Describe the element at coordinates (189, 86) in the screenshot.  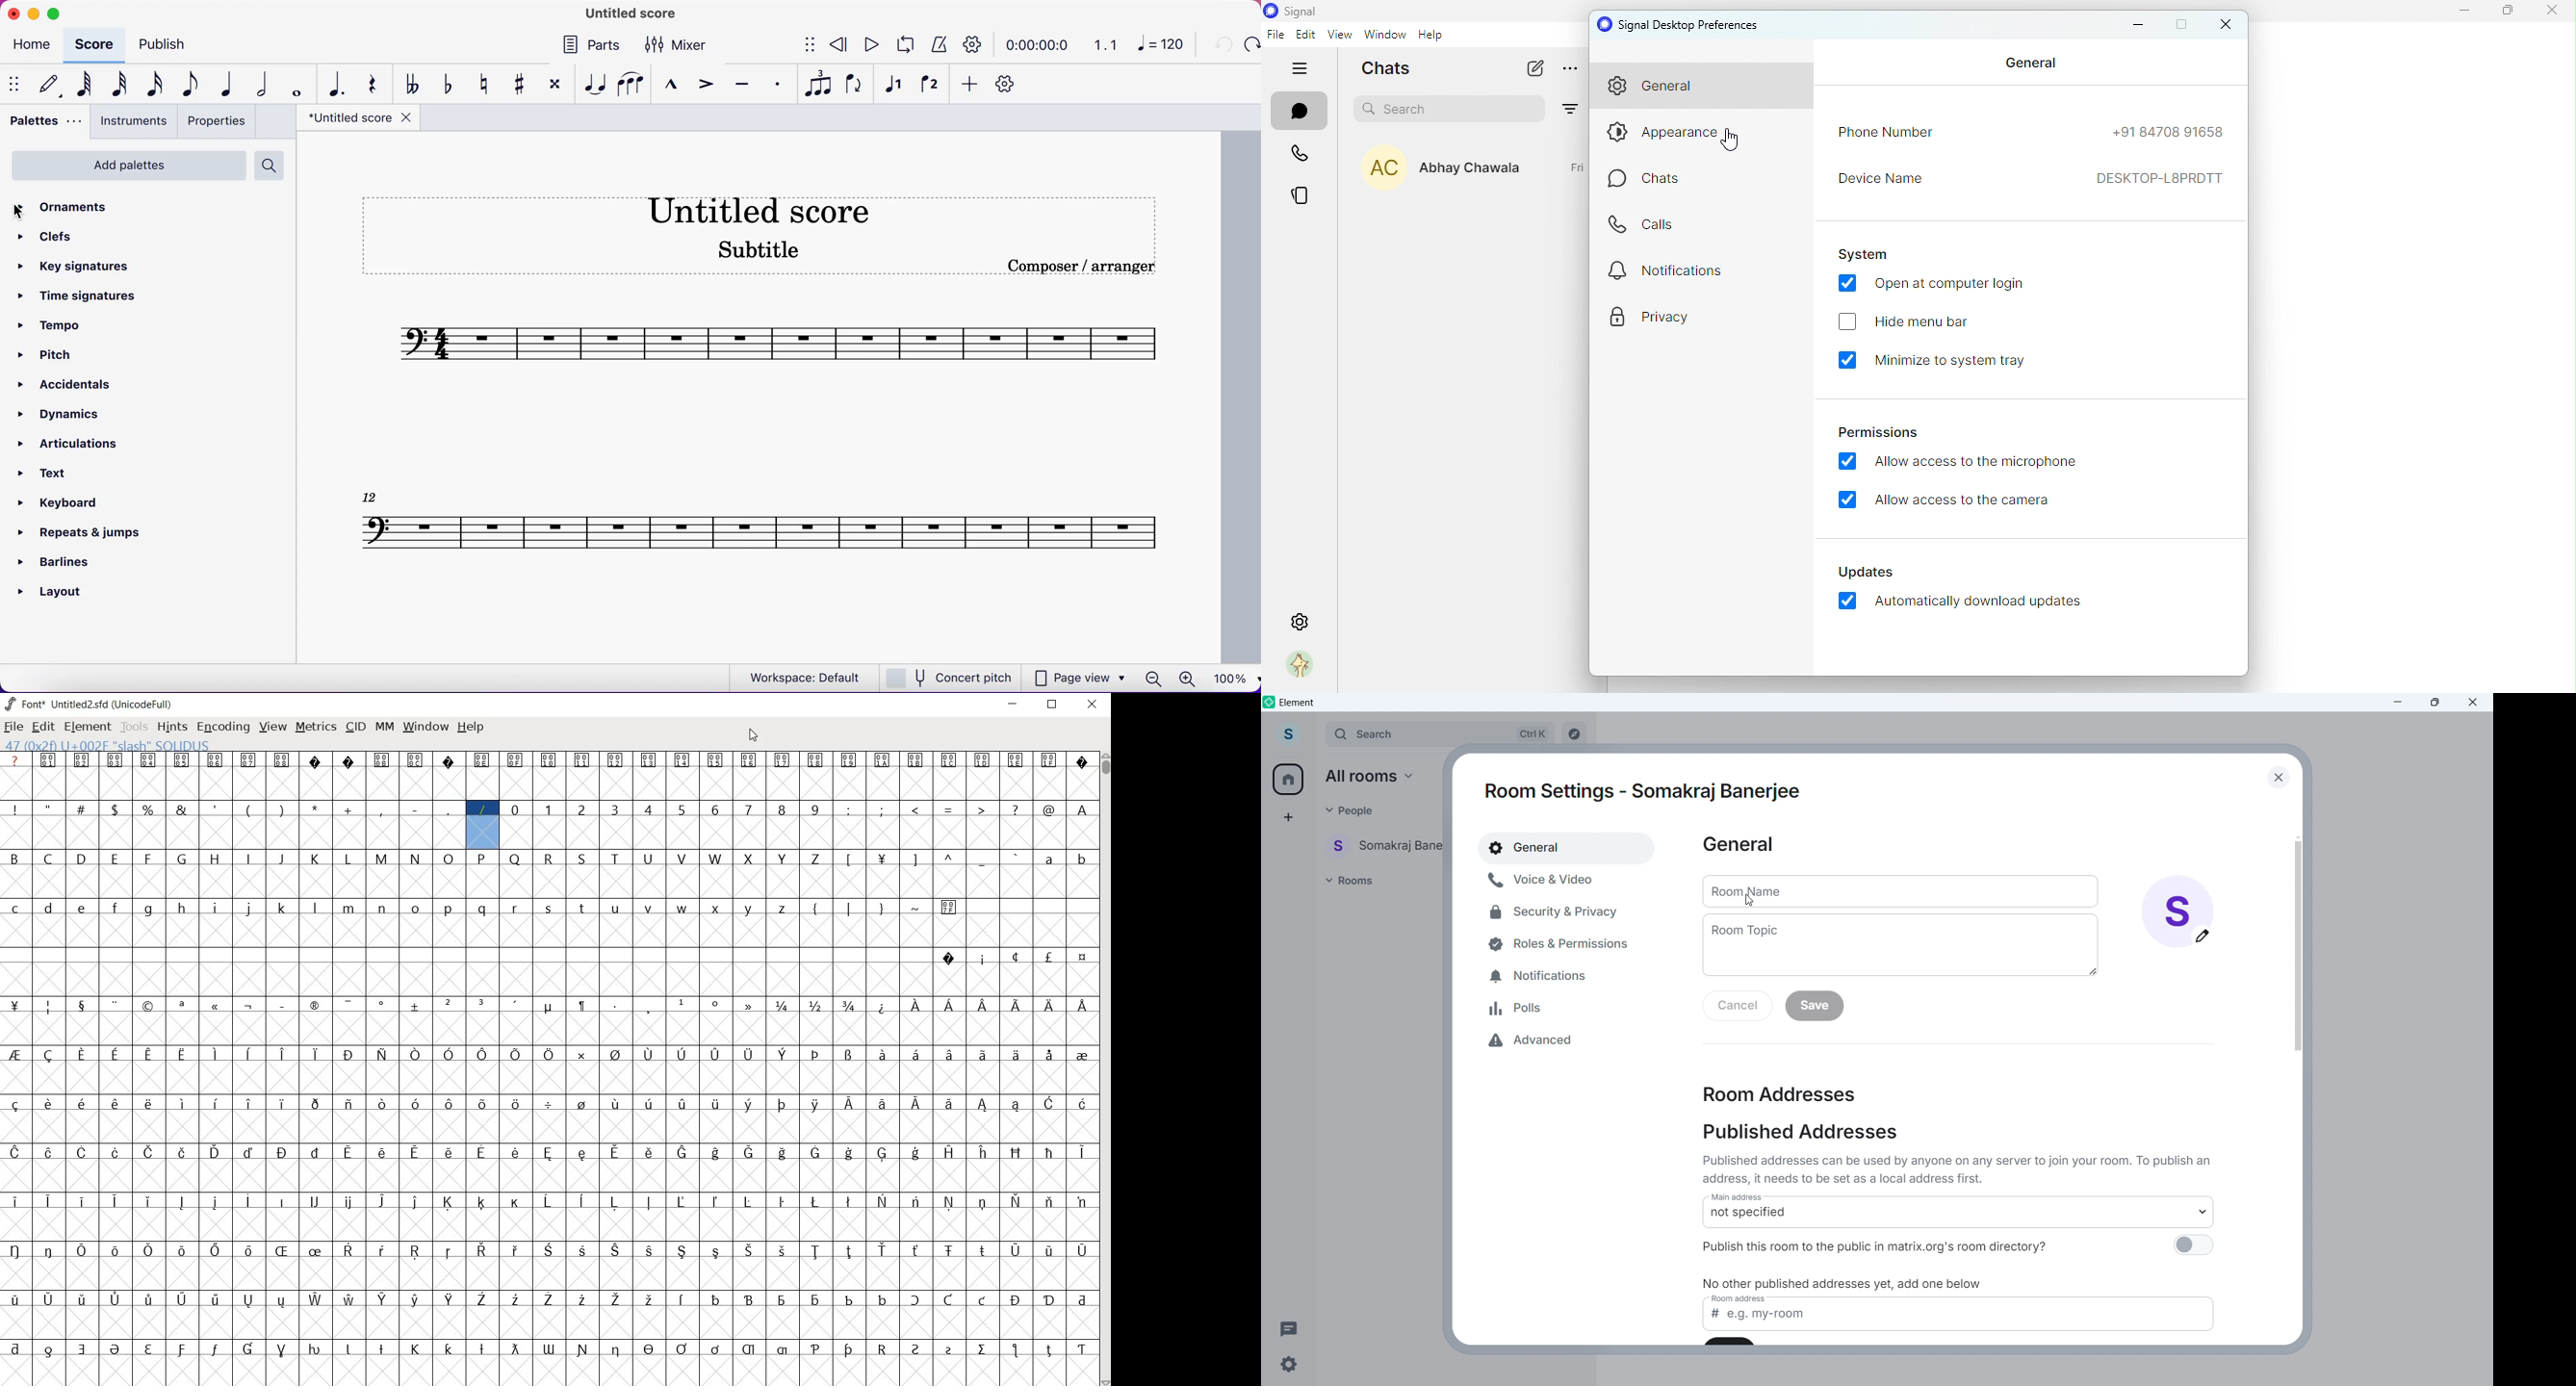
I see `eight note` at that location.